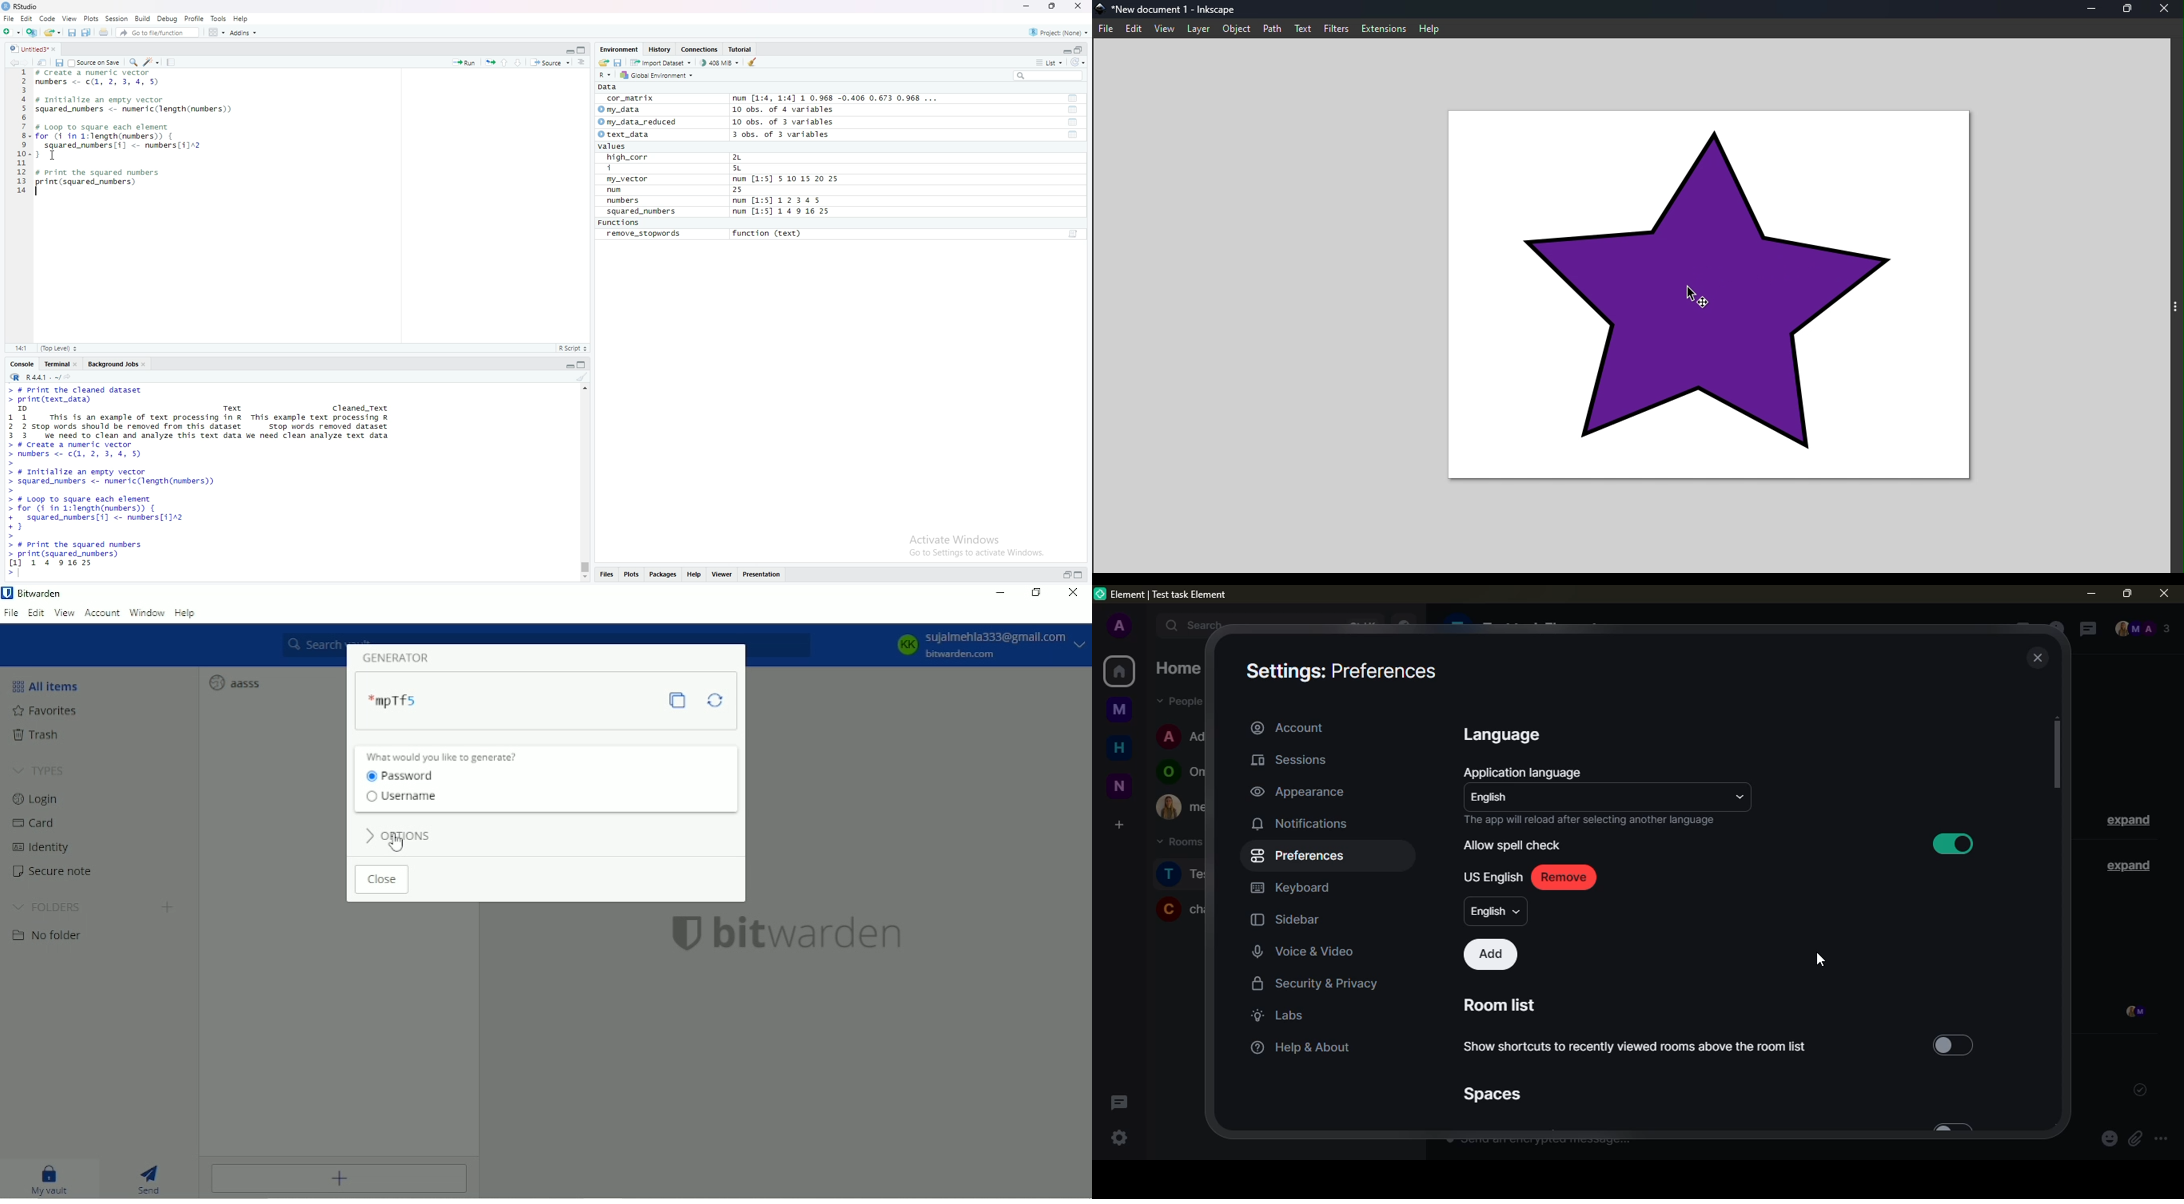  Describe the element at coordinates (716, 699) in the screenshot. I see `Regenerate password` at that location.